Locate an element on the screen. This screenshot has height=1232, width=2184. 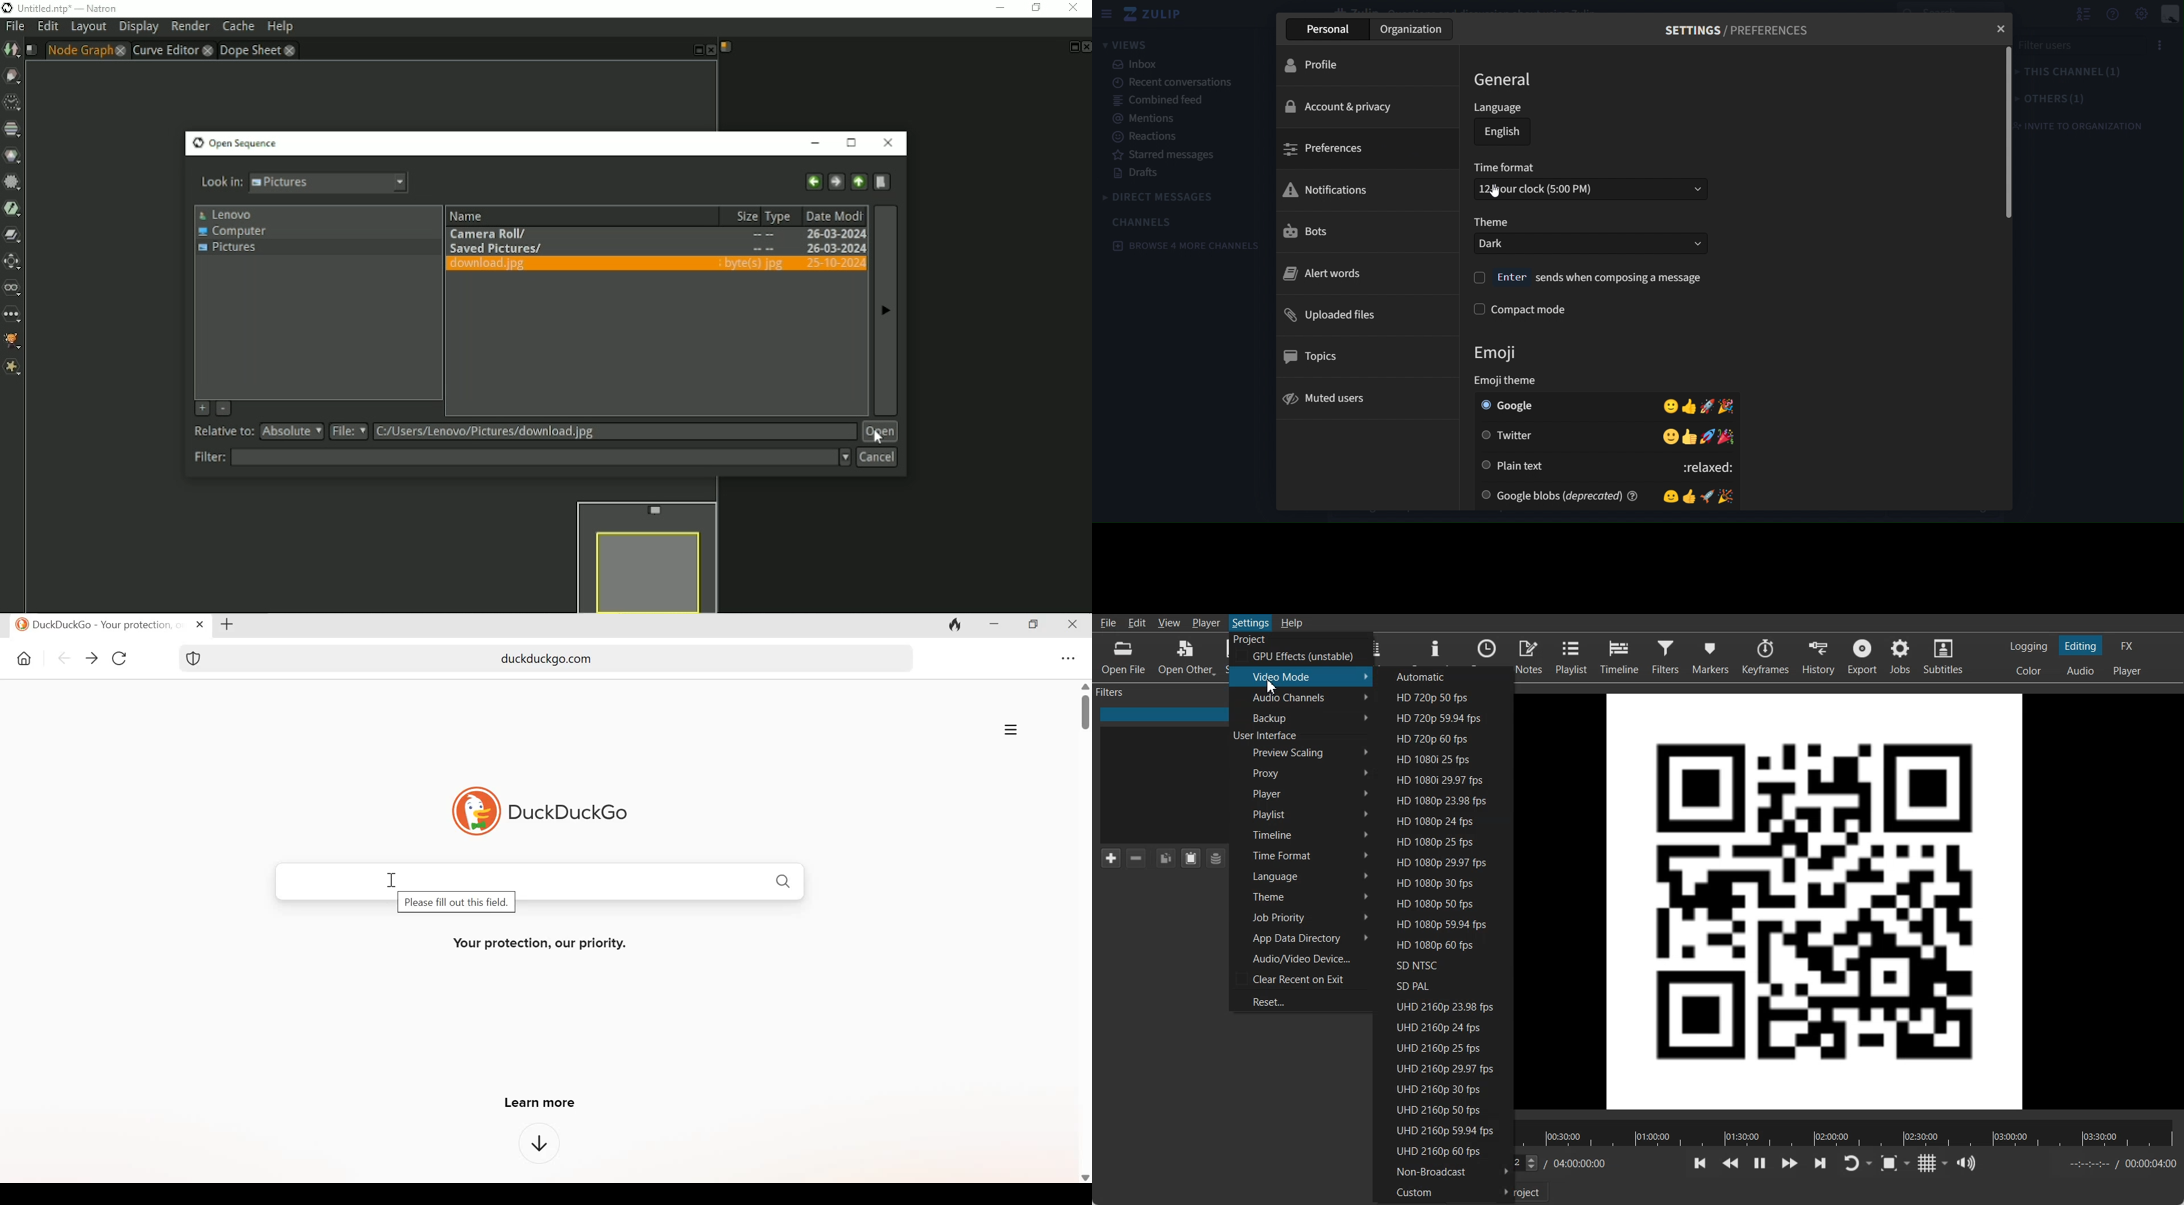
Notes is located at coordinates (1529, 656).